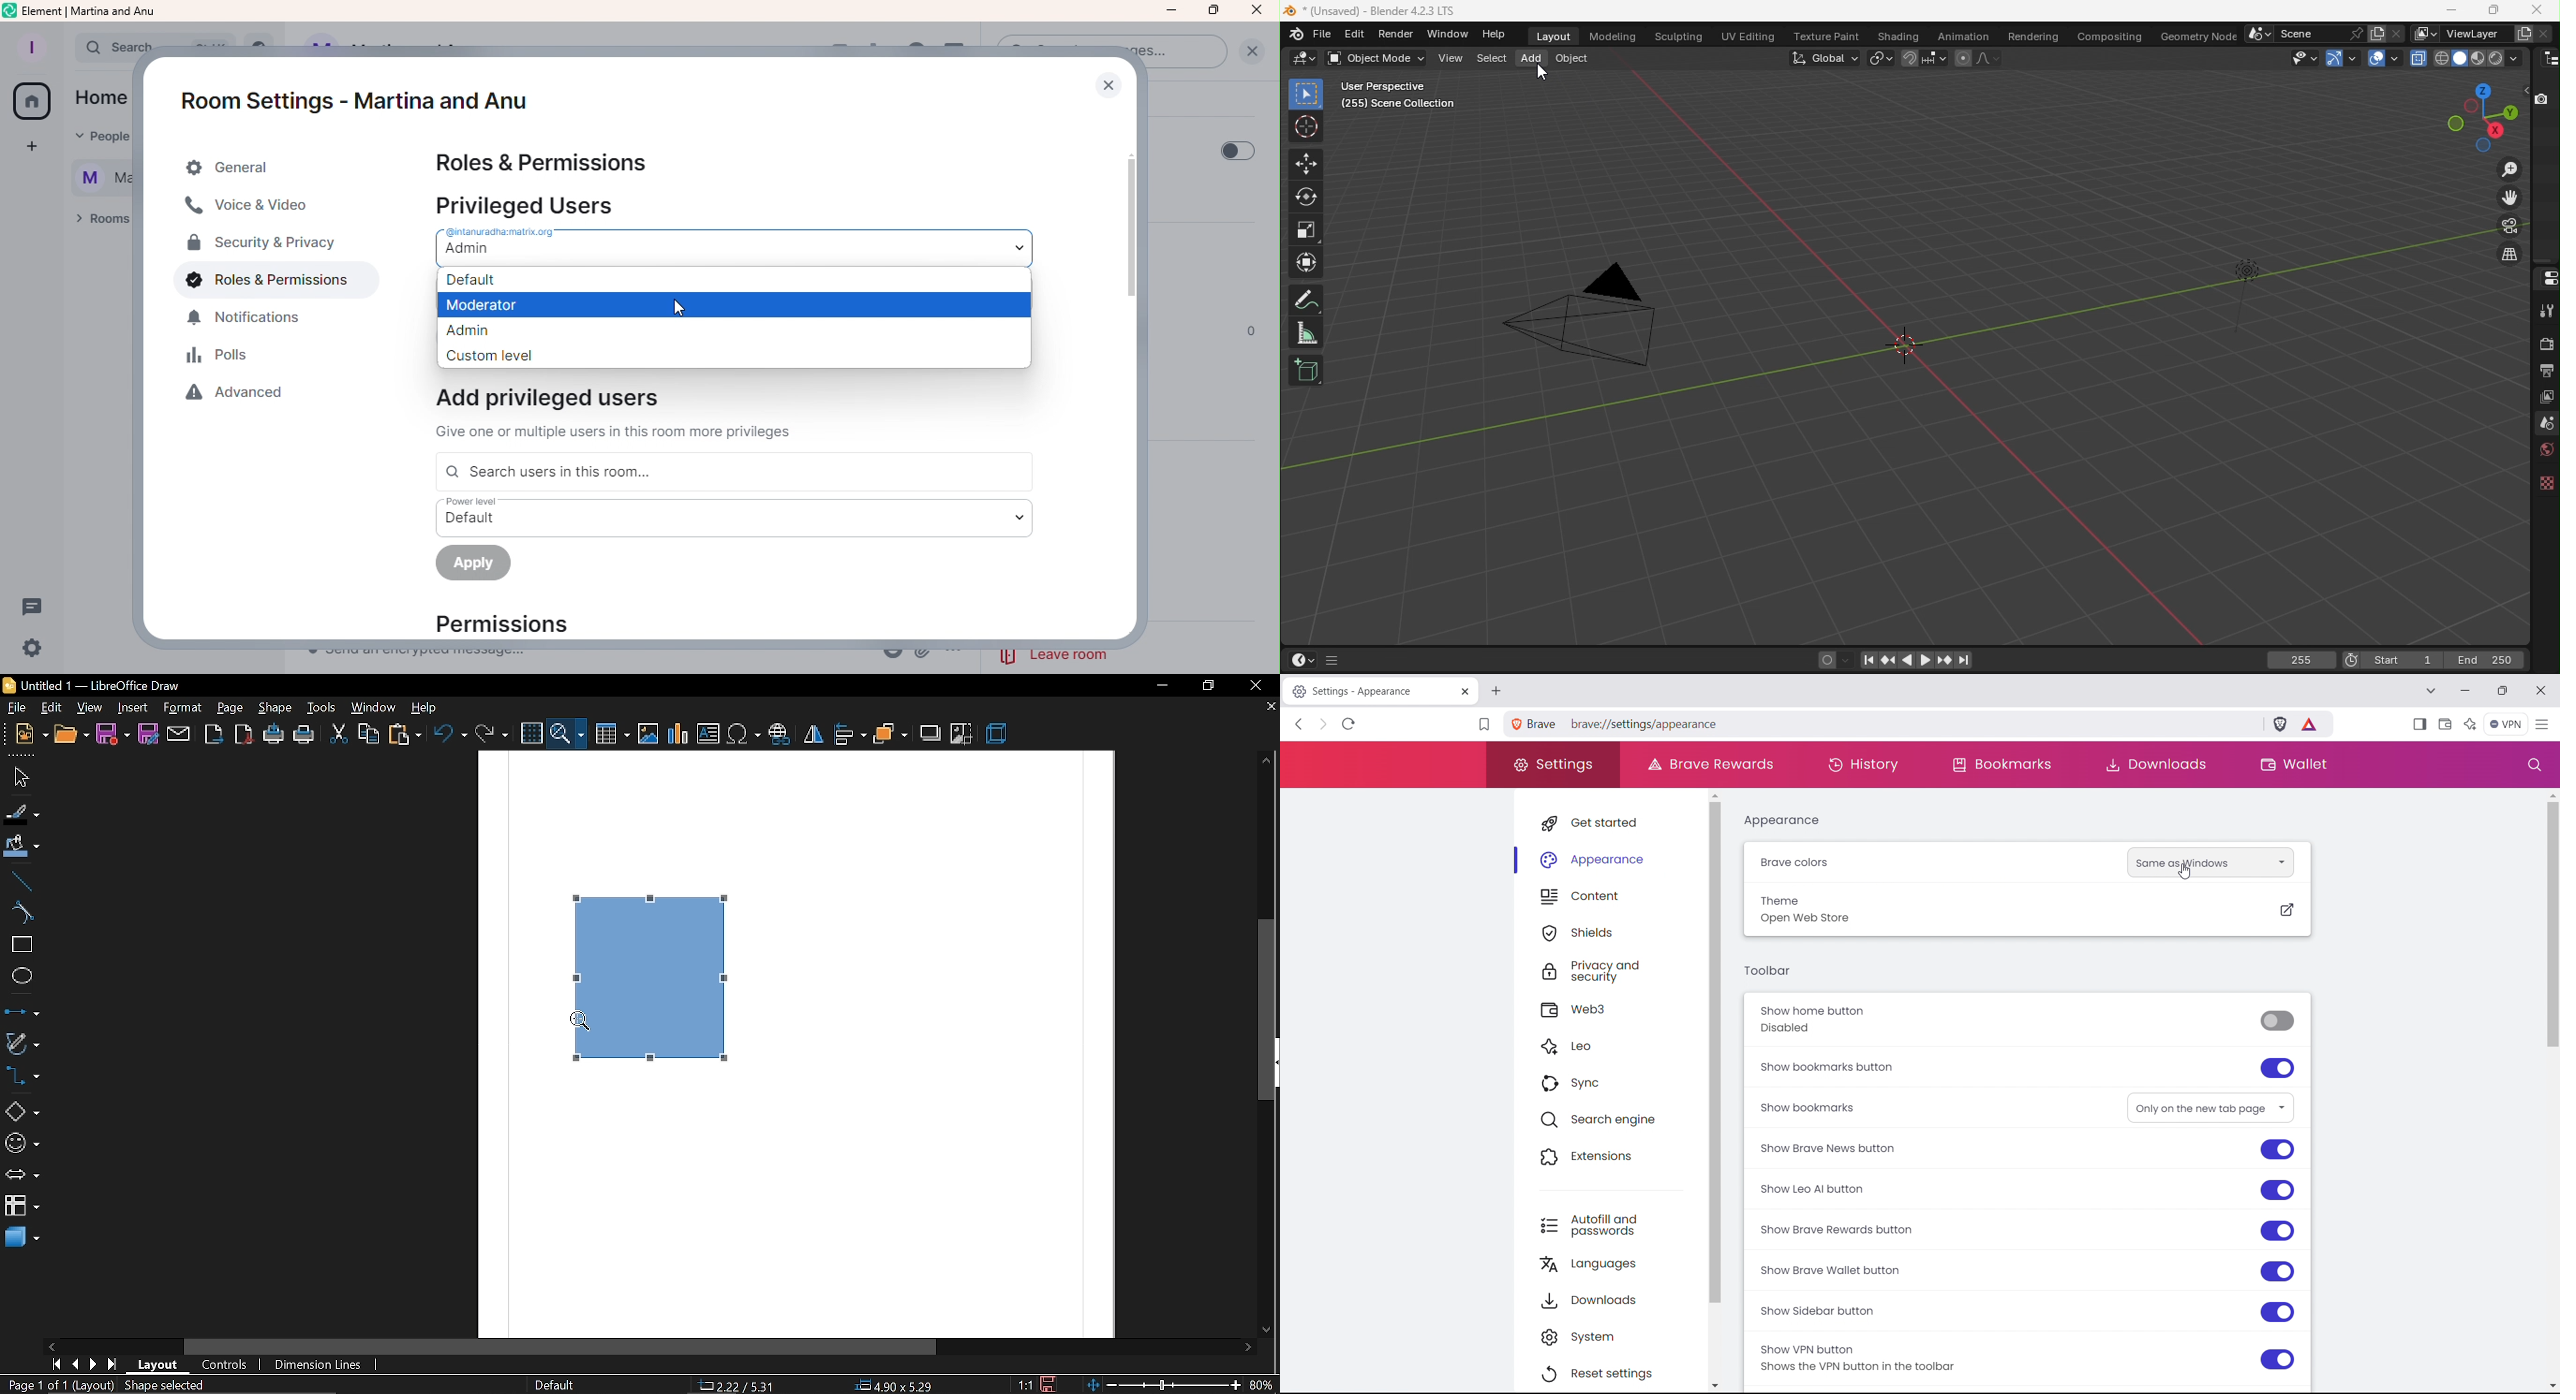 The image size is (2576, 1400). What do you see at coordinates (31, 736) in the screenshot?
I see `new` at bounding box center [31, 736].